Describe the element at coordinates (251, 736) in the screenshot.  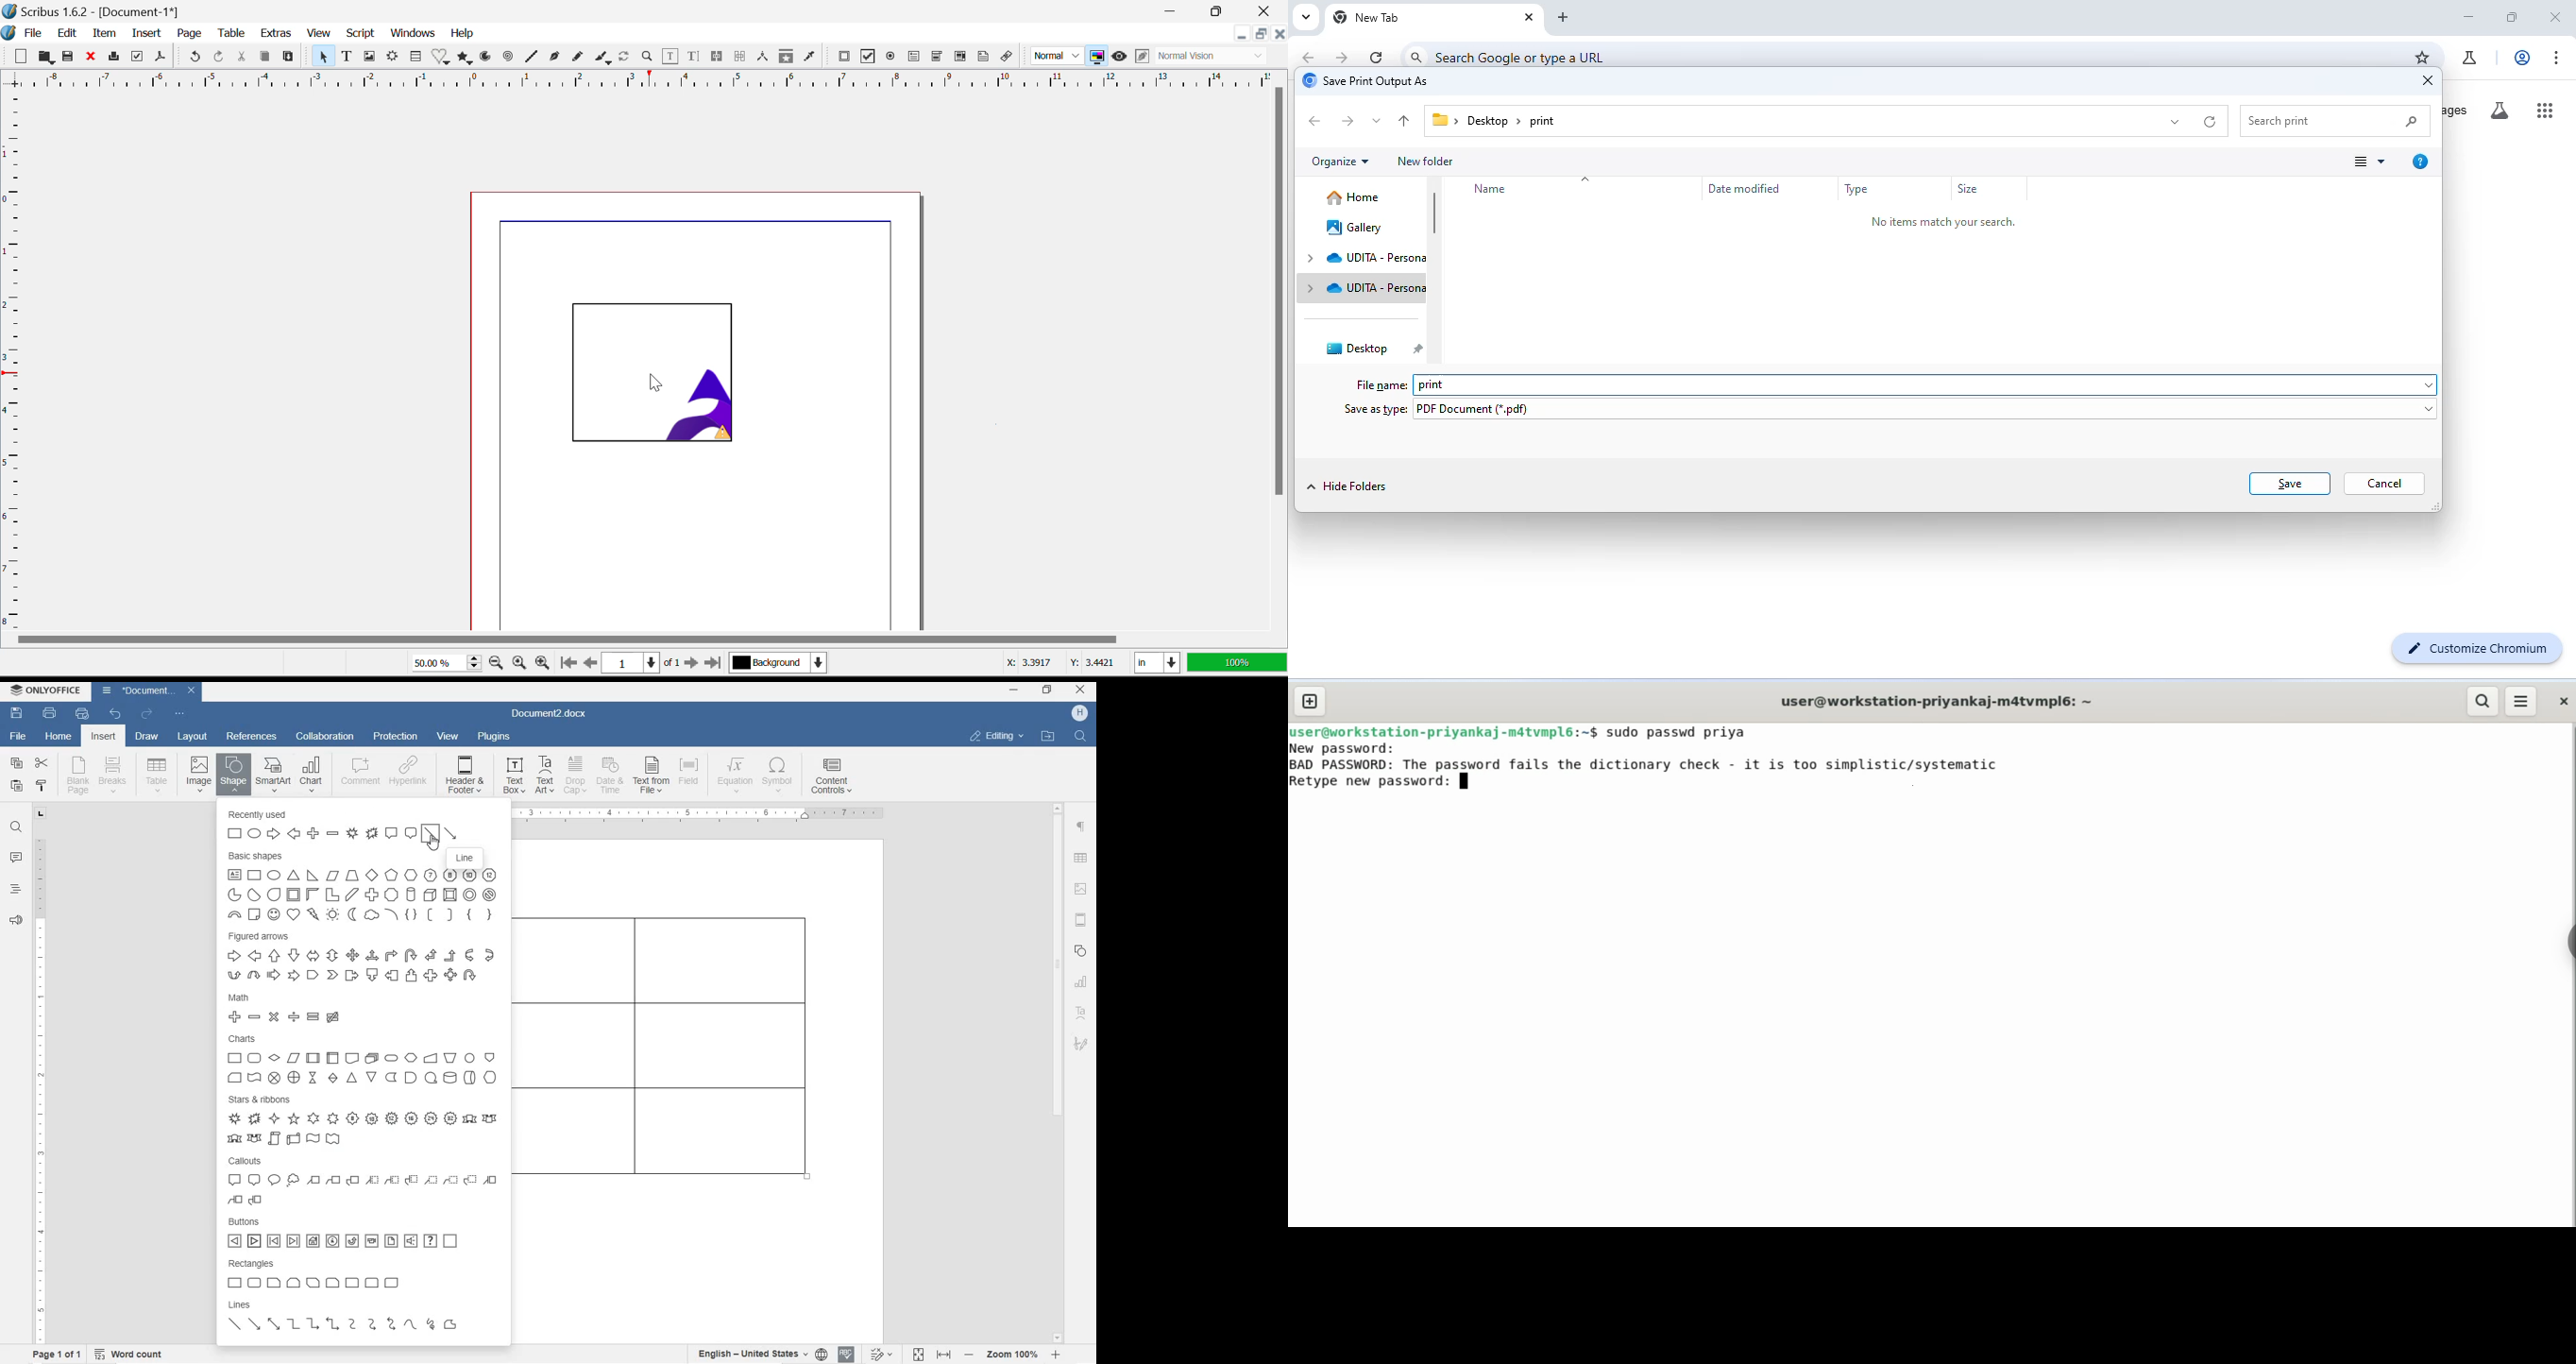
I see `references` at that location.